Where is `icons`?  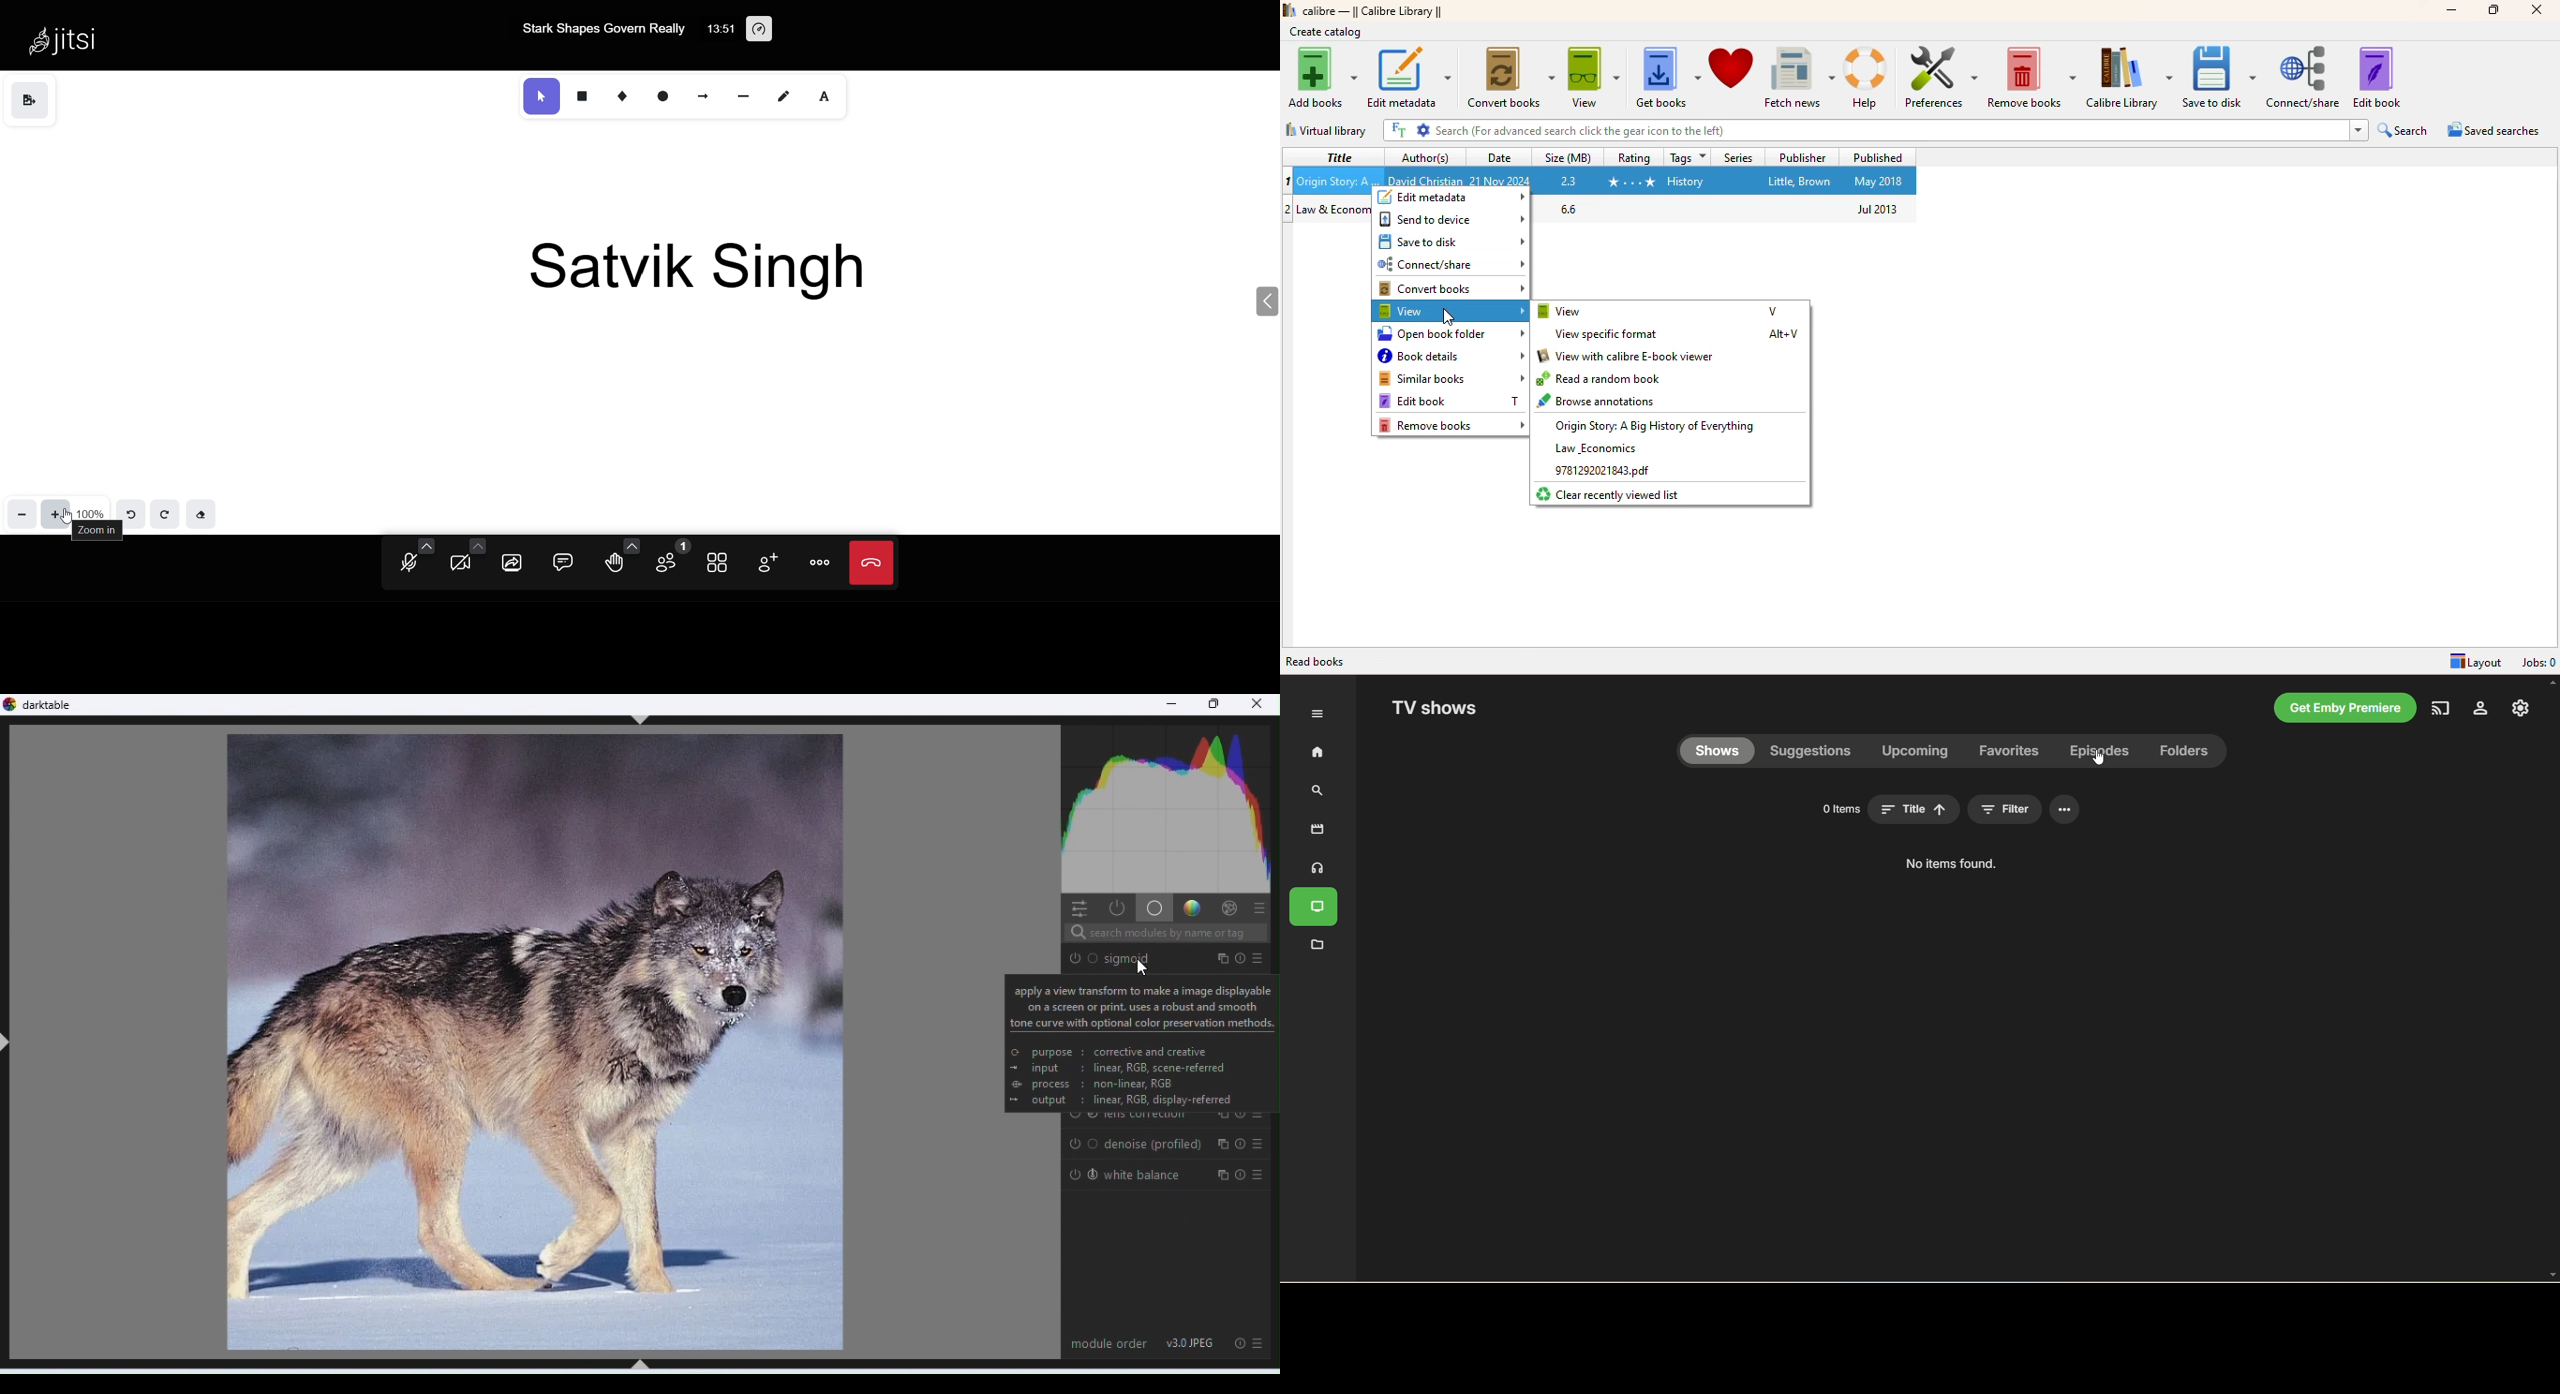
icons is located at coordinates (1015, 1075).